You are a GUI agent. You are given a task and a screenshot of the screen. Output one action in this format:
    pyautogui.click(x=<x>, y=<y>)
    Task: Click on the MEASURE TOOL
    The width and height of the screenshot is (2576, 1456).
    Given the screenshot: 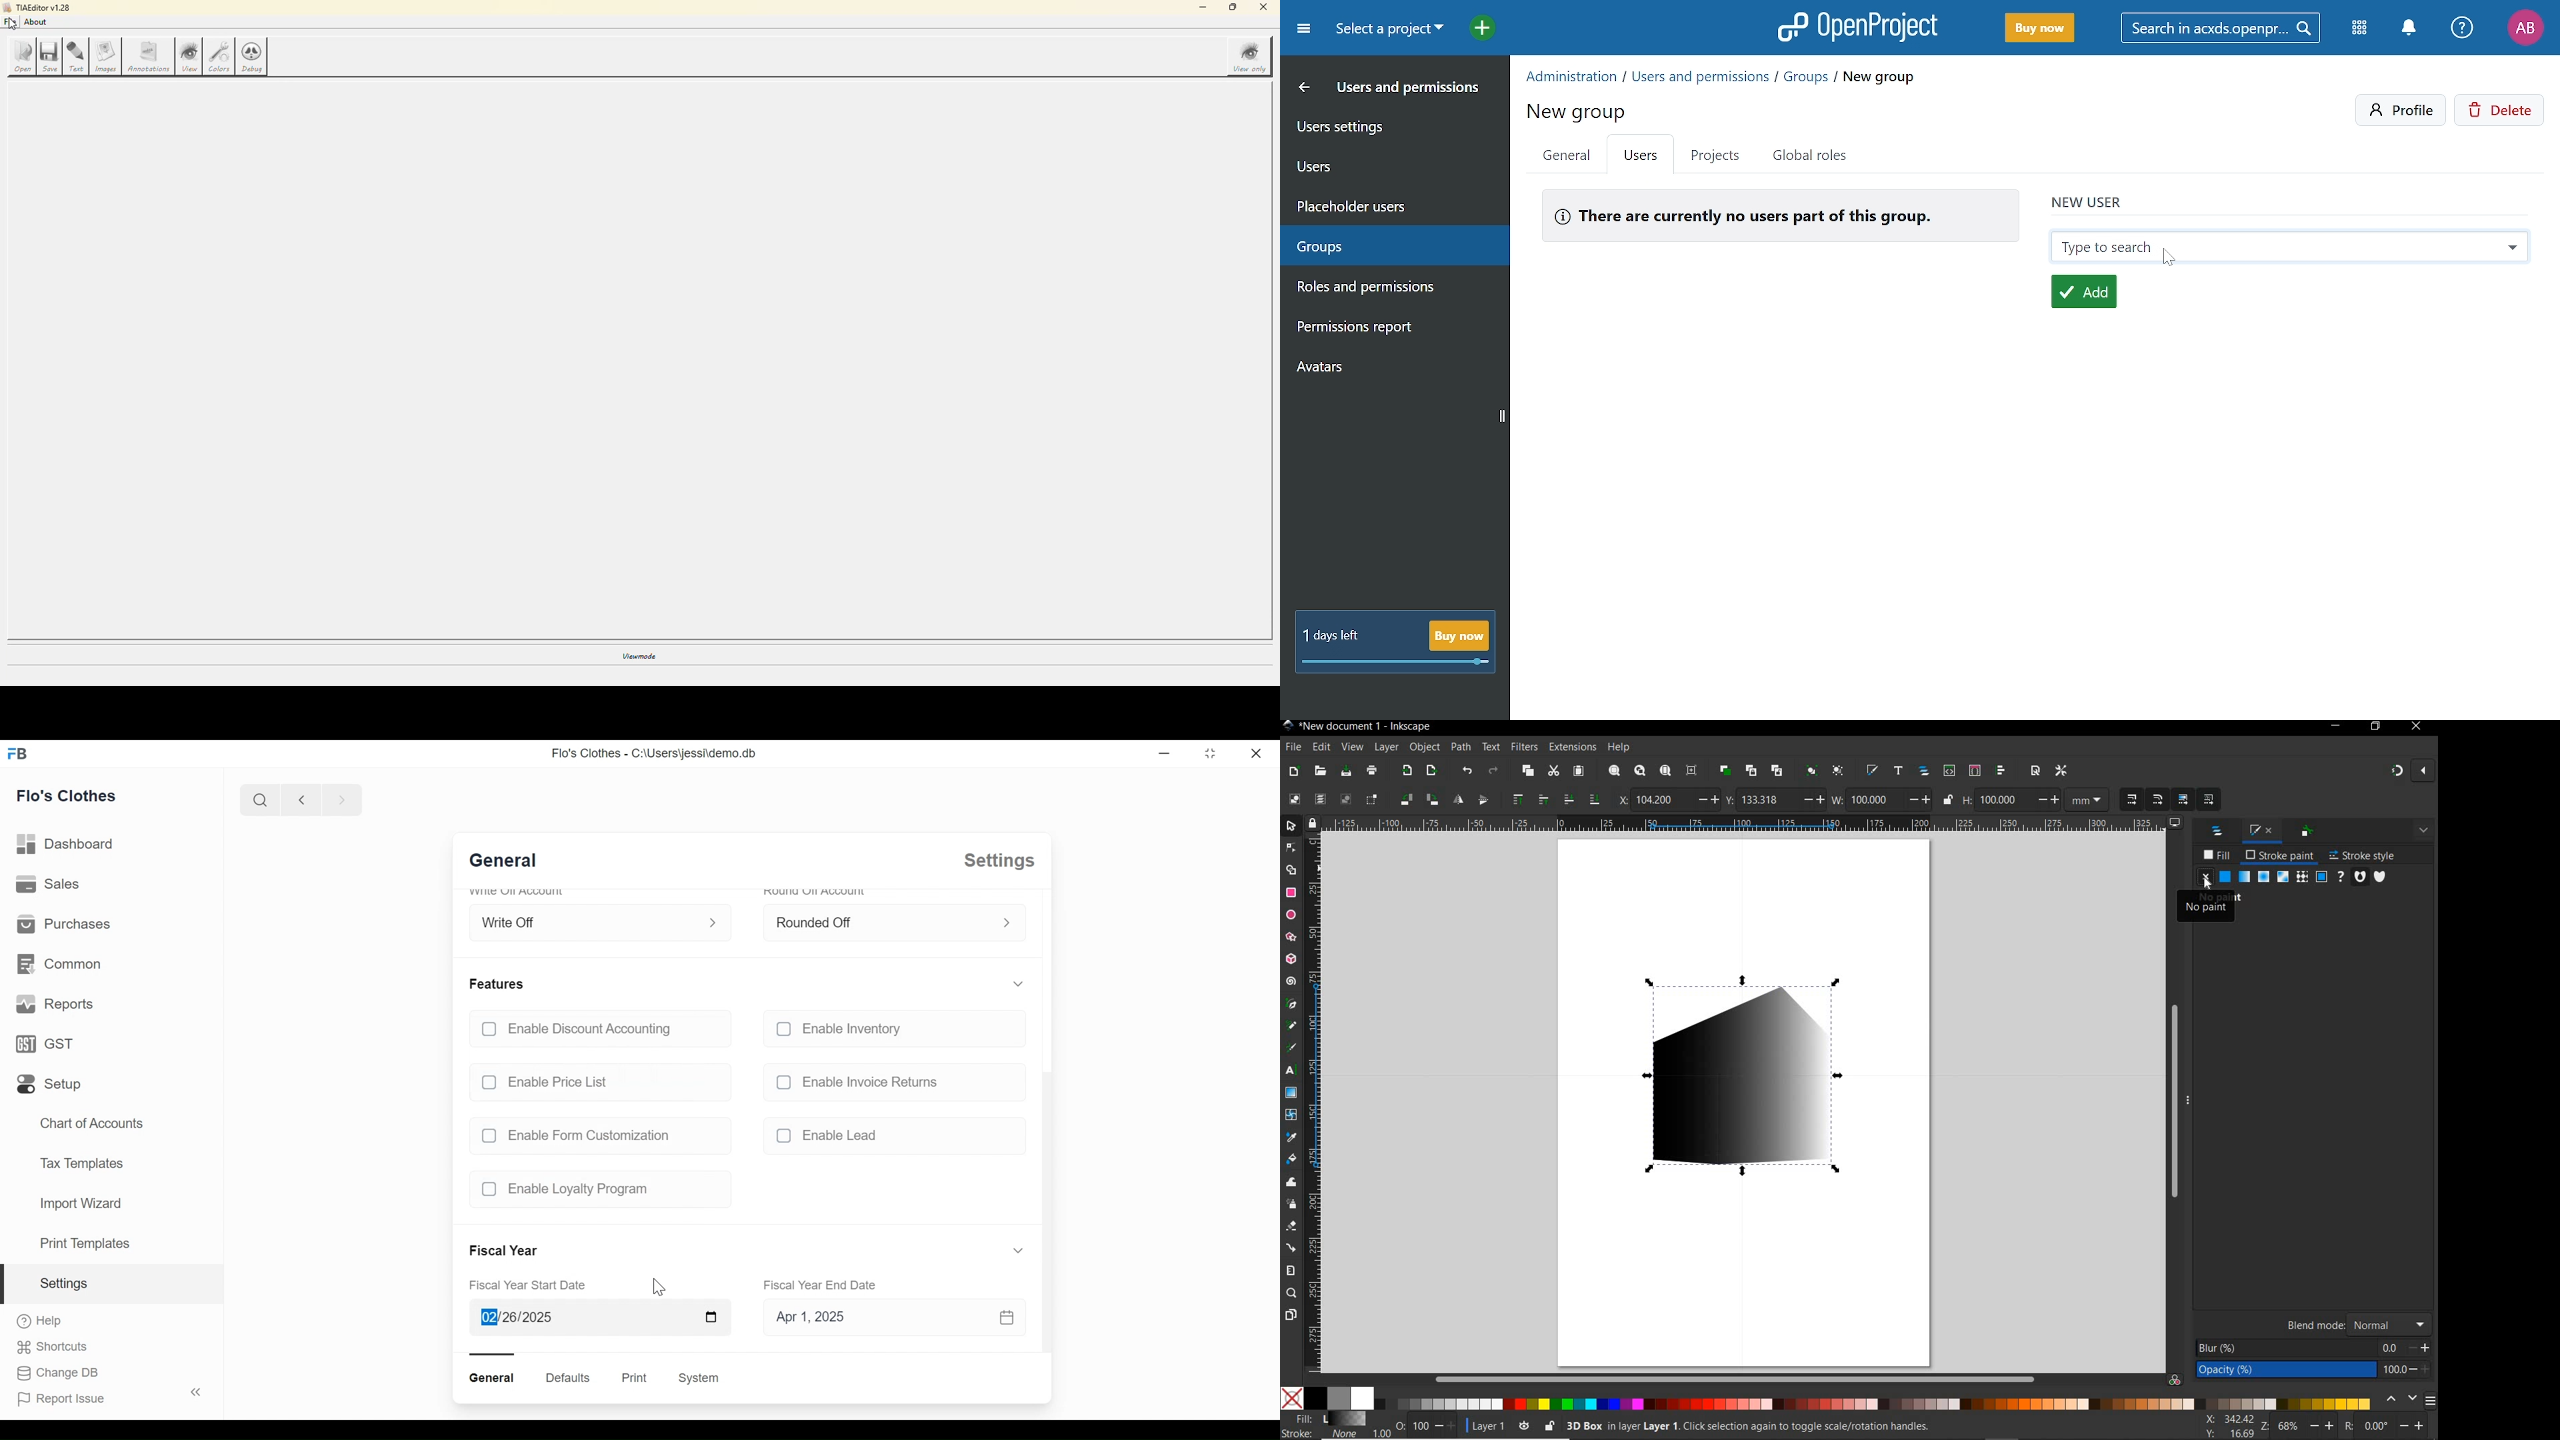 What is the action you would take?
    pyautogui.click(x=1291, y=1270)
    